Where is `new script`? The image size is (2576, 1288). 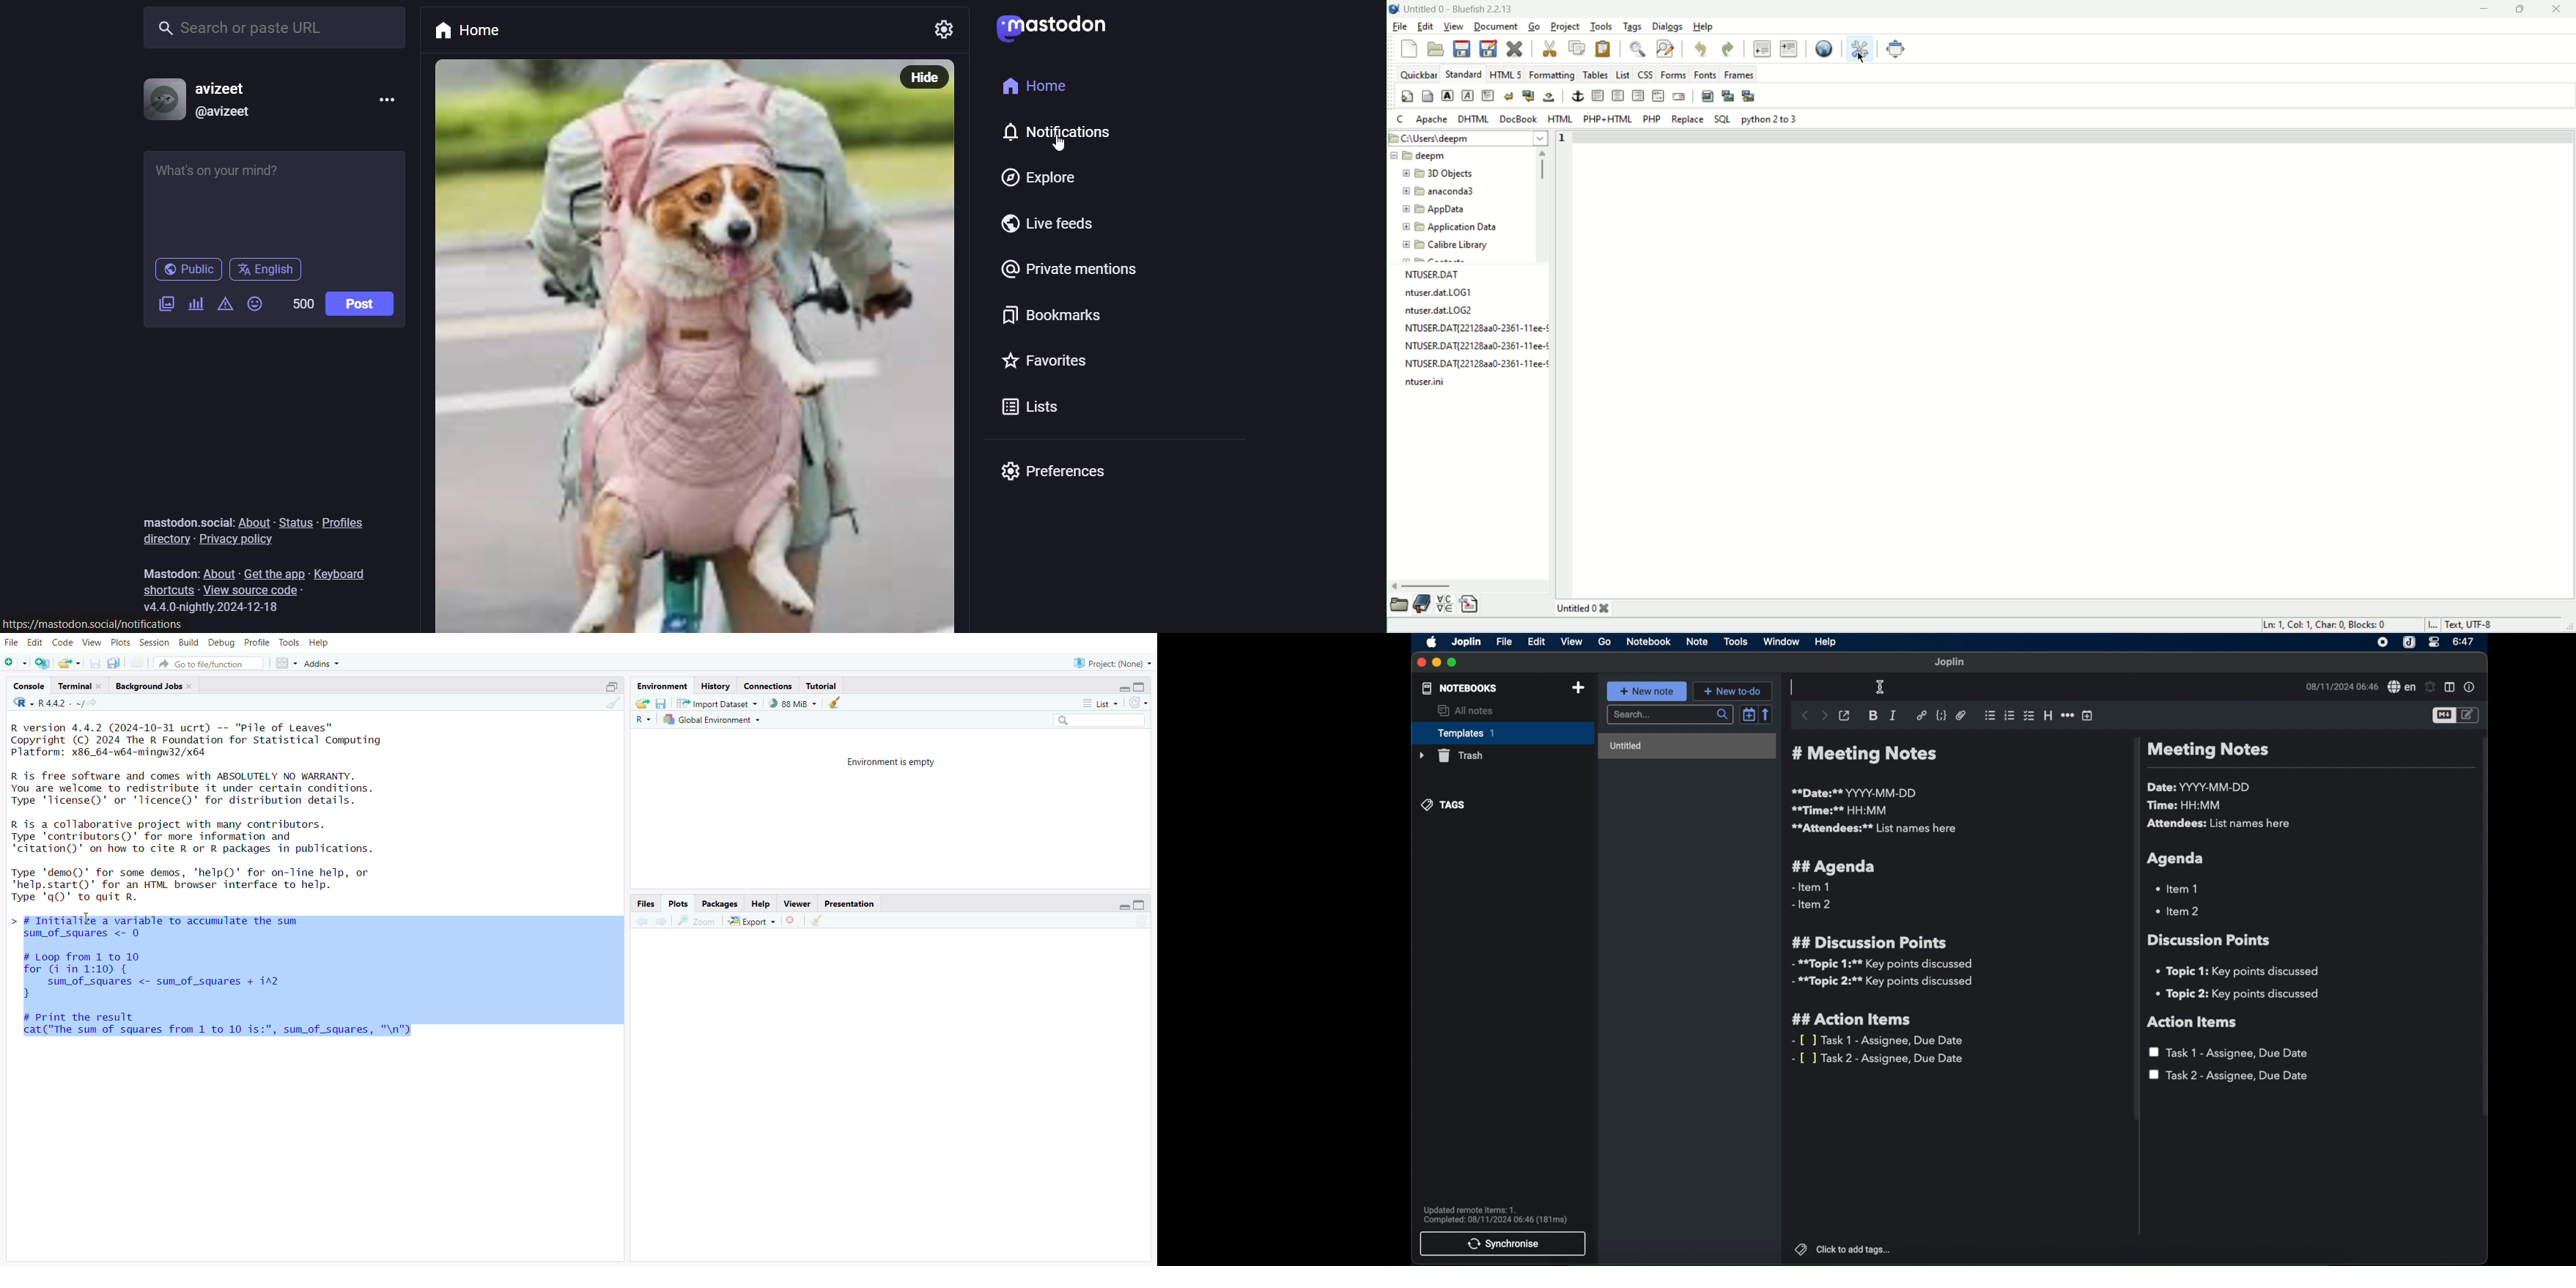 new script is located at coordinates (16, 664).